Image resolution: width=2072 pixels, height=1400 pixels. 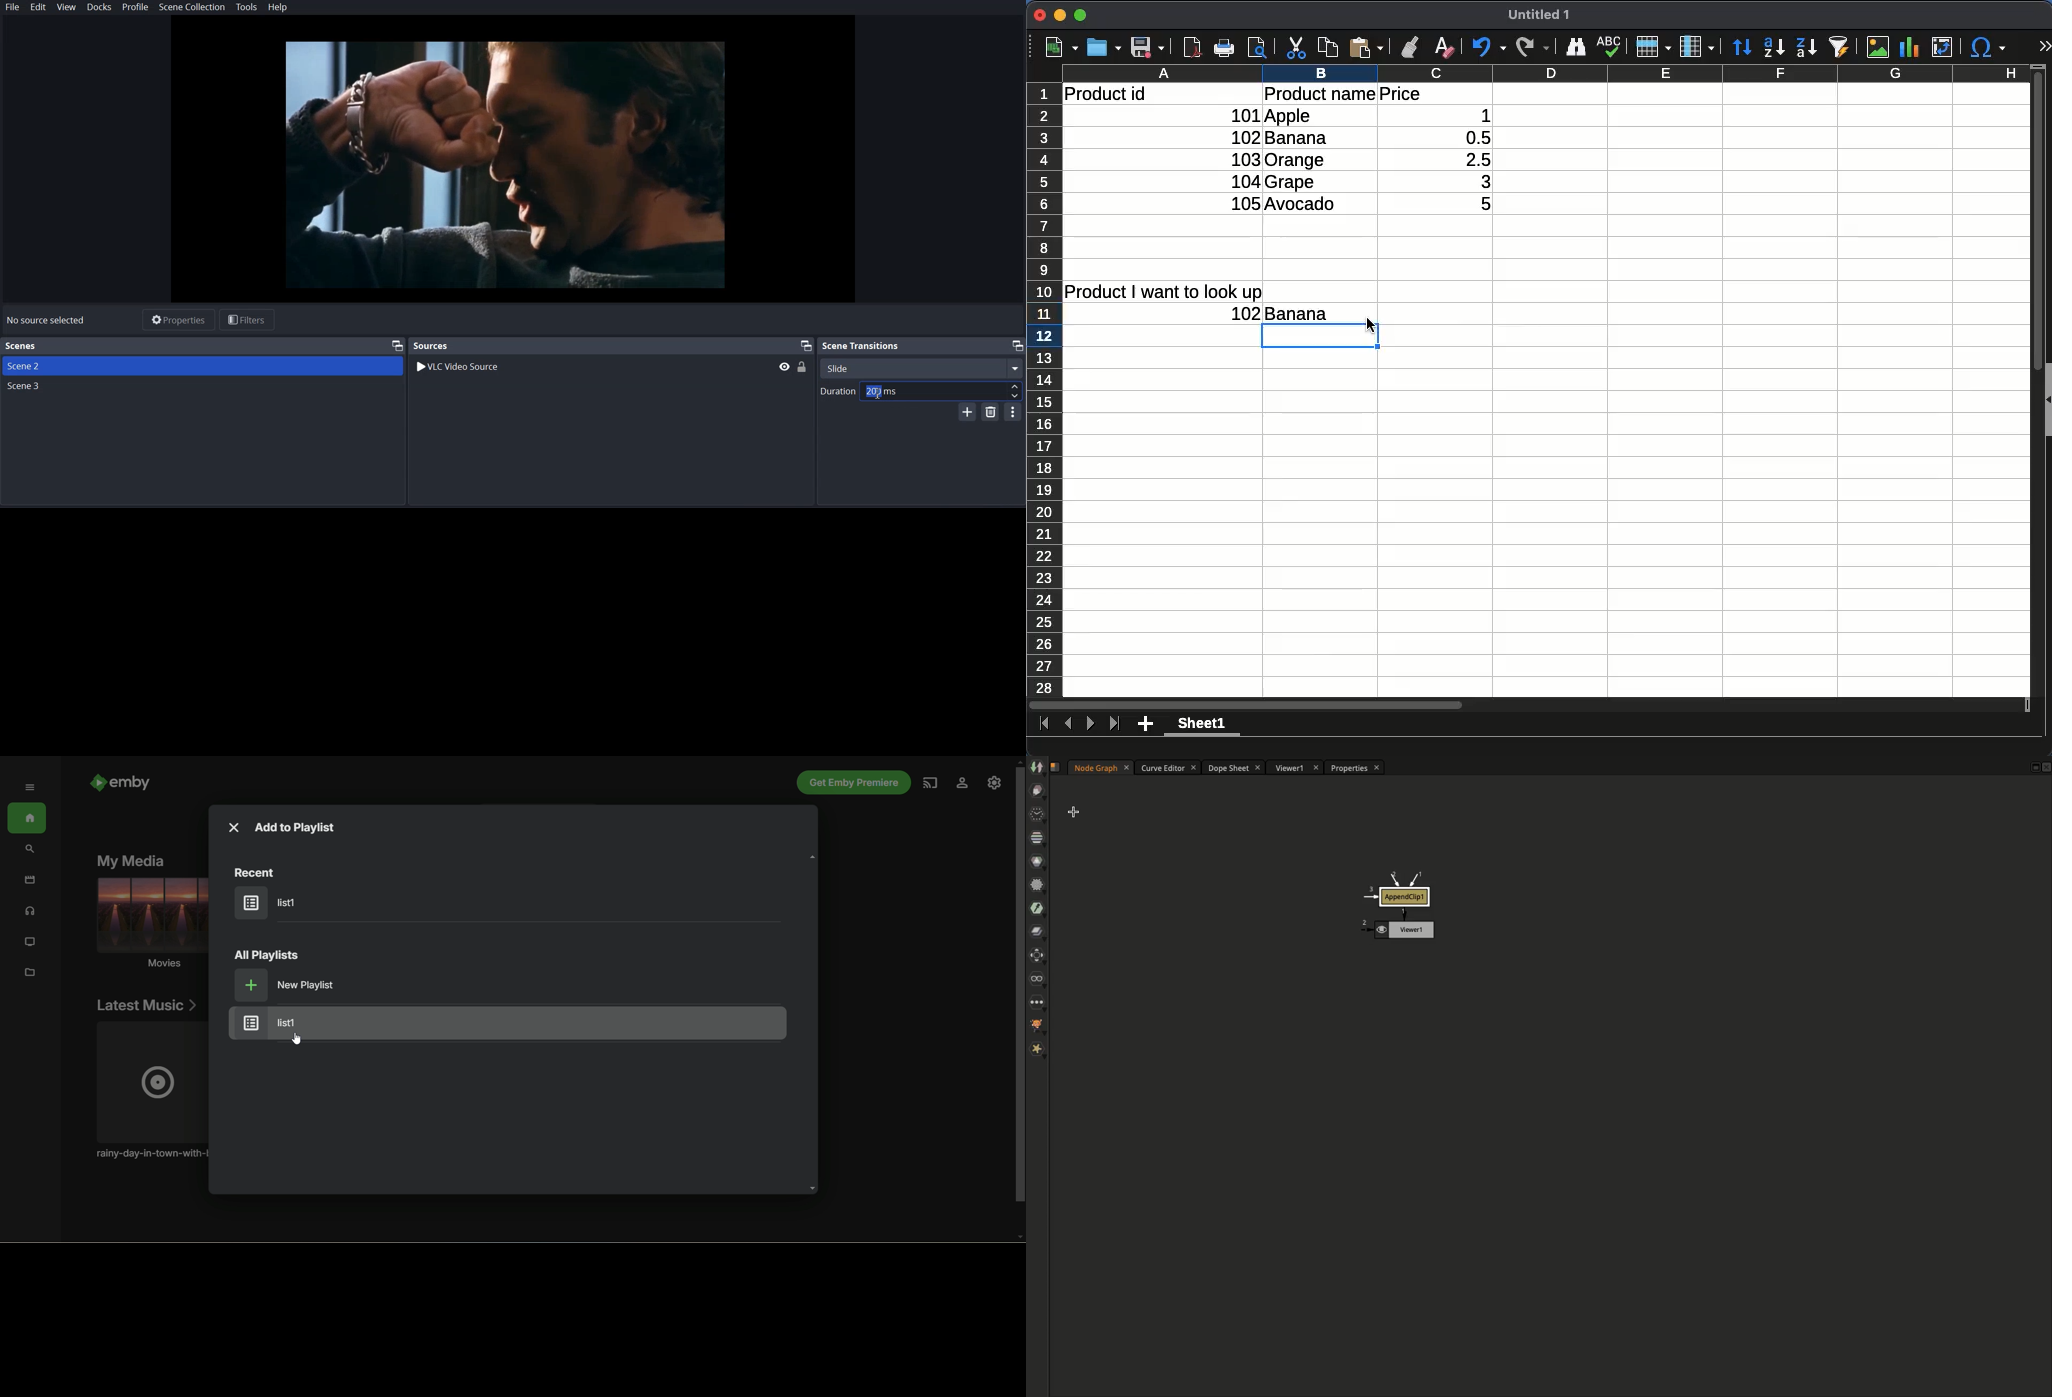 What do you see at coordinates (1546, 73) in the screenshot?
I see `column` at bounding box center [1546, 73].